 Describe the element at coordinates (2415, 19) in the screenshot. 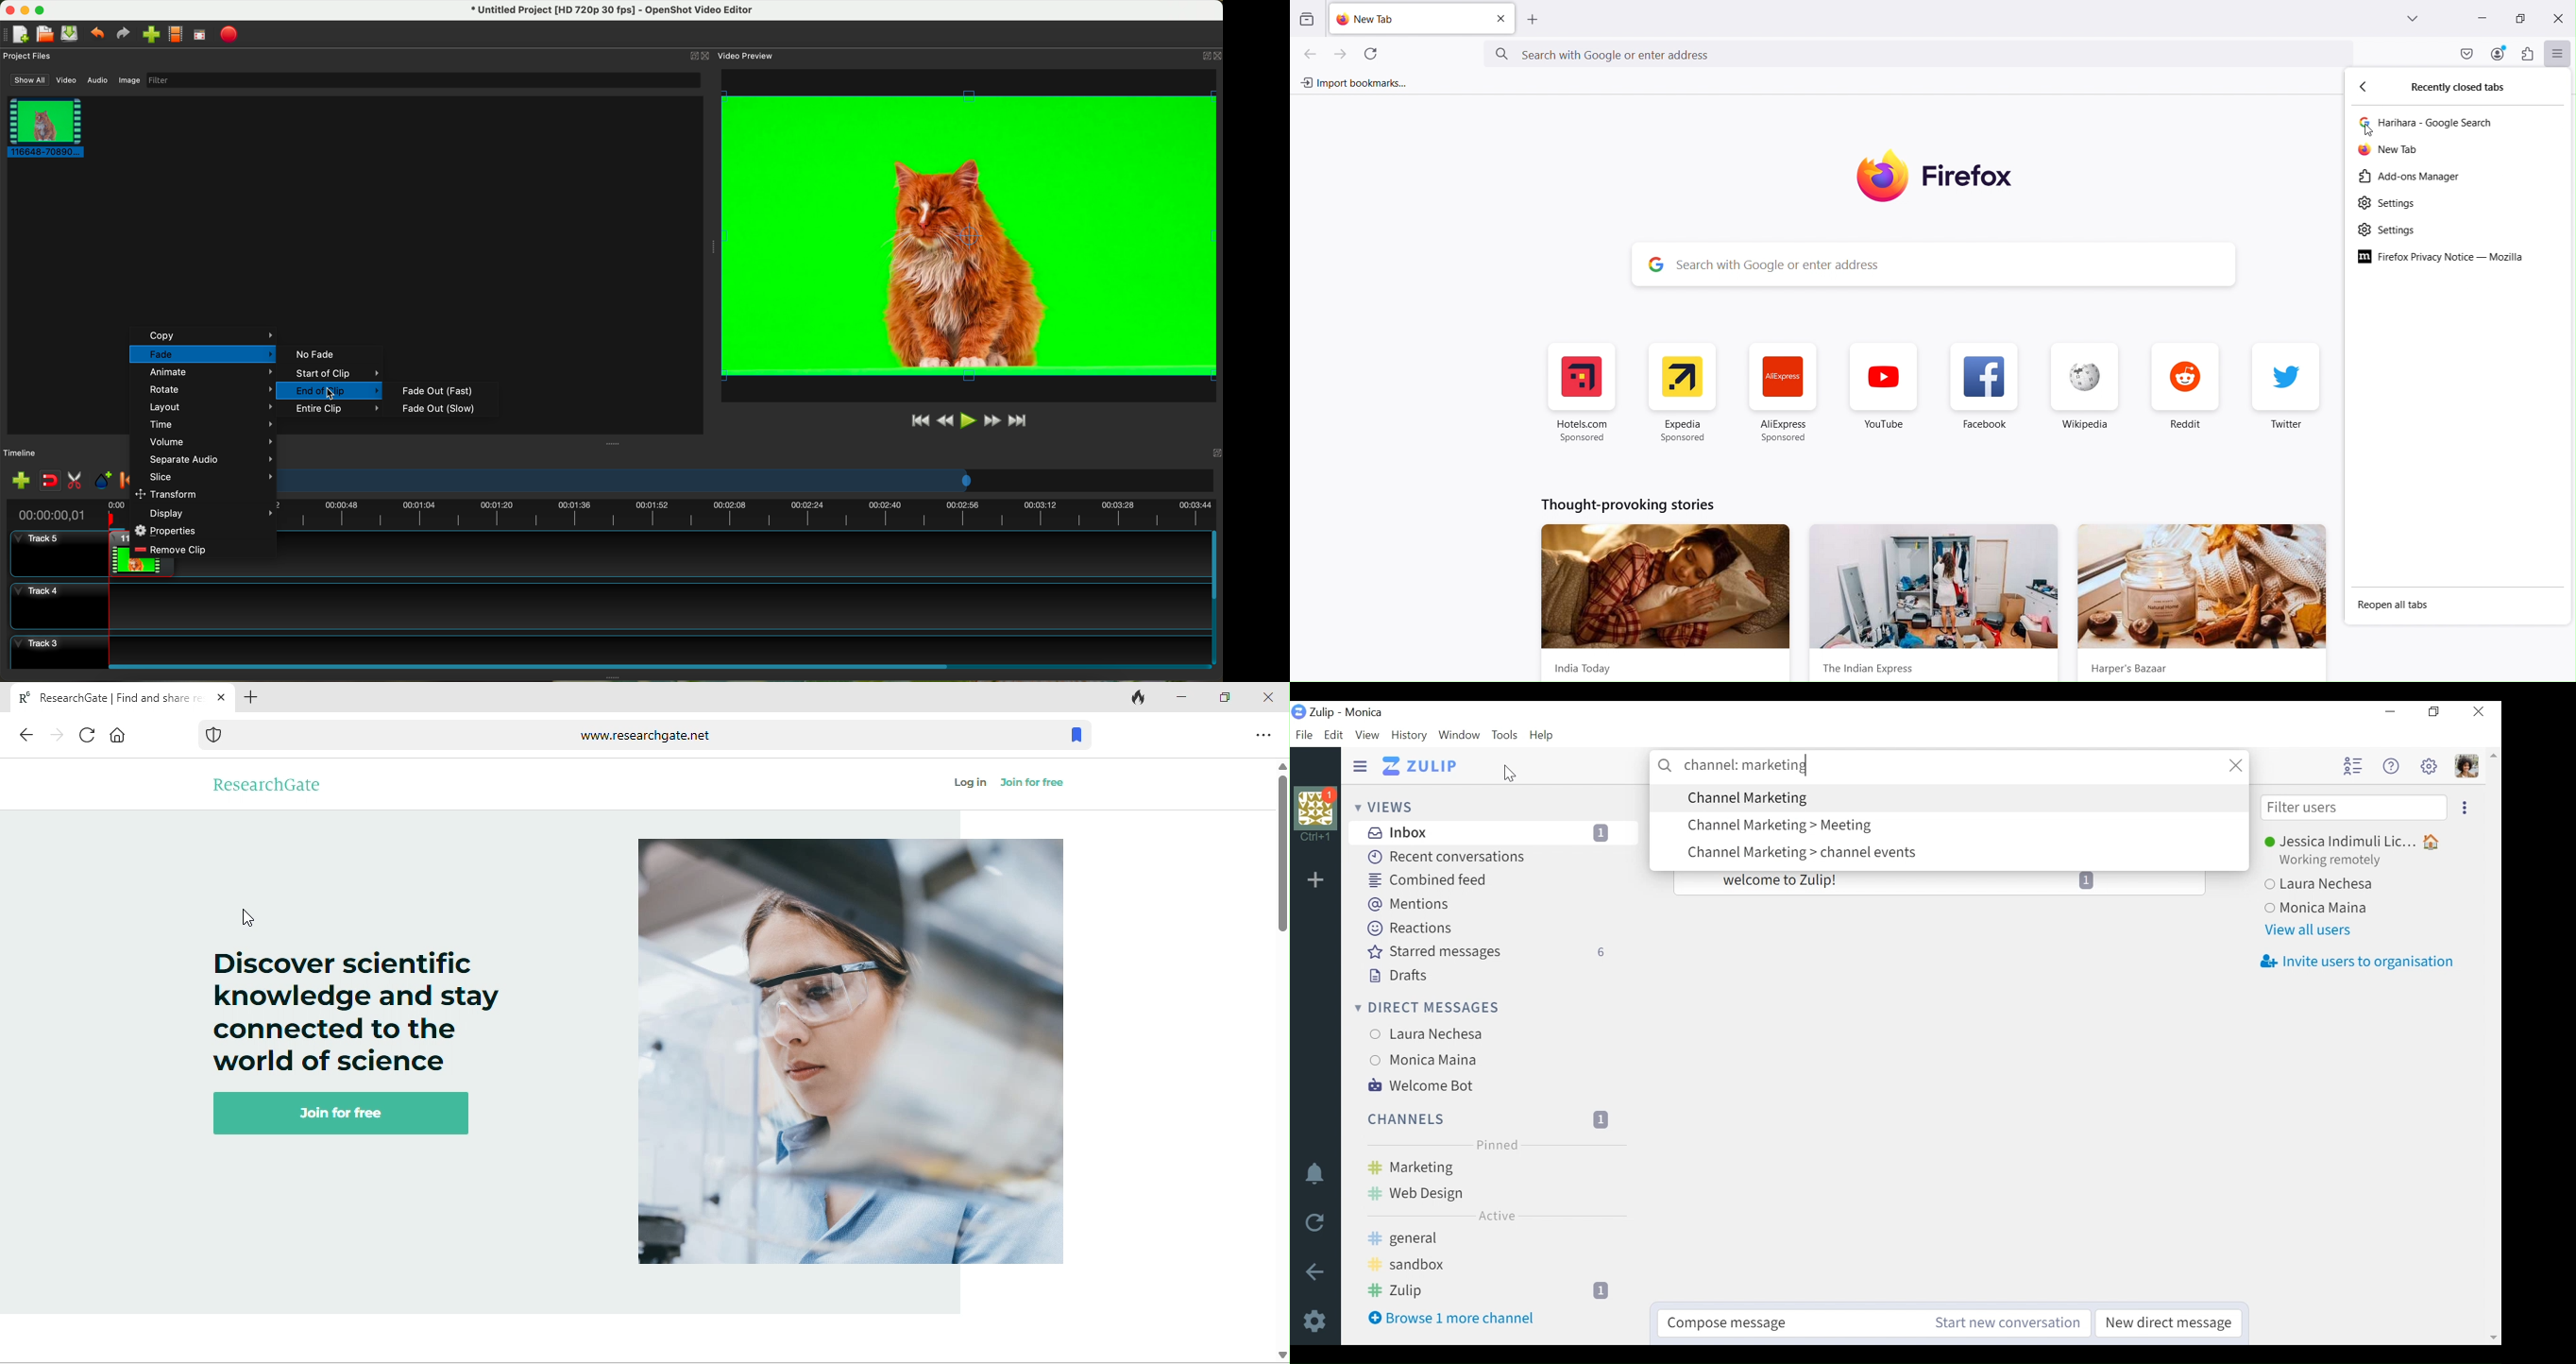

I see `List all tabs` at that location.